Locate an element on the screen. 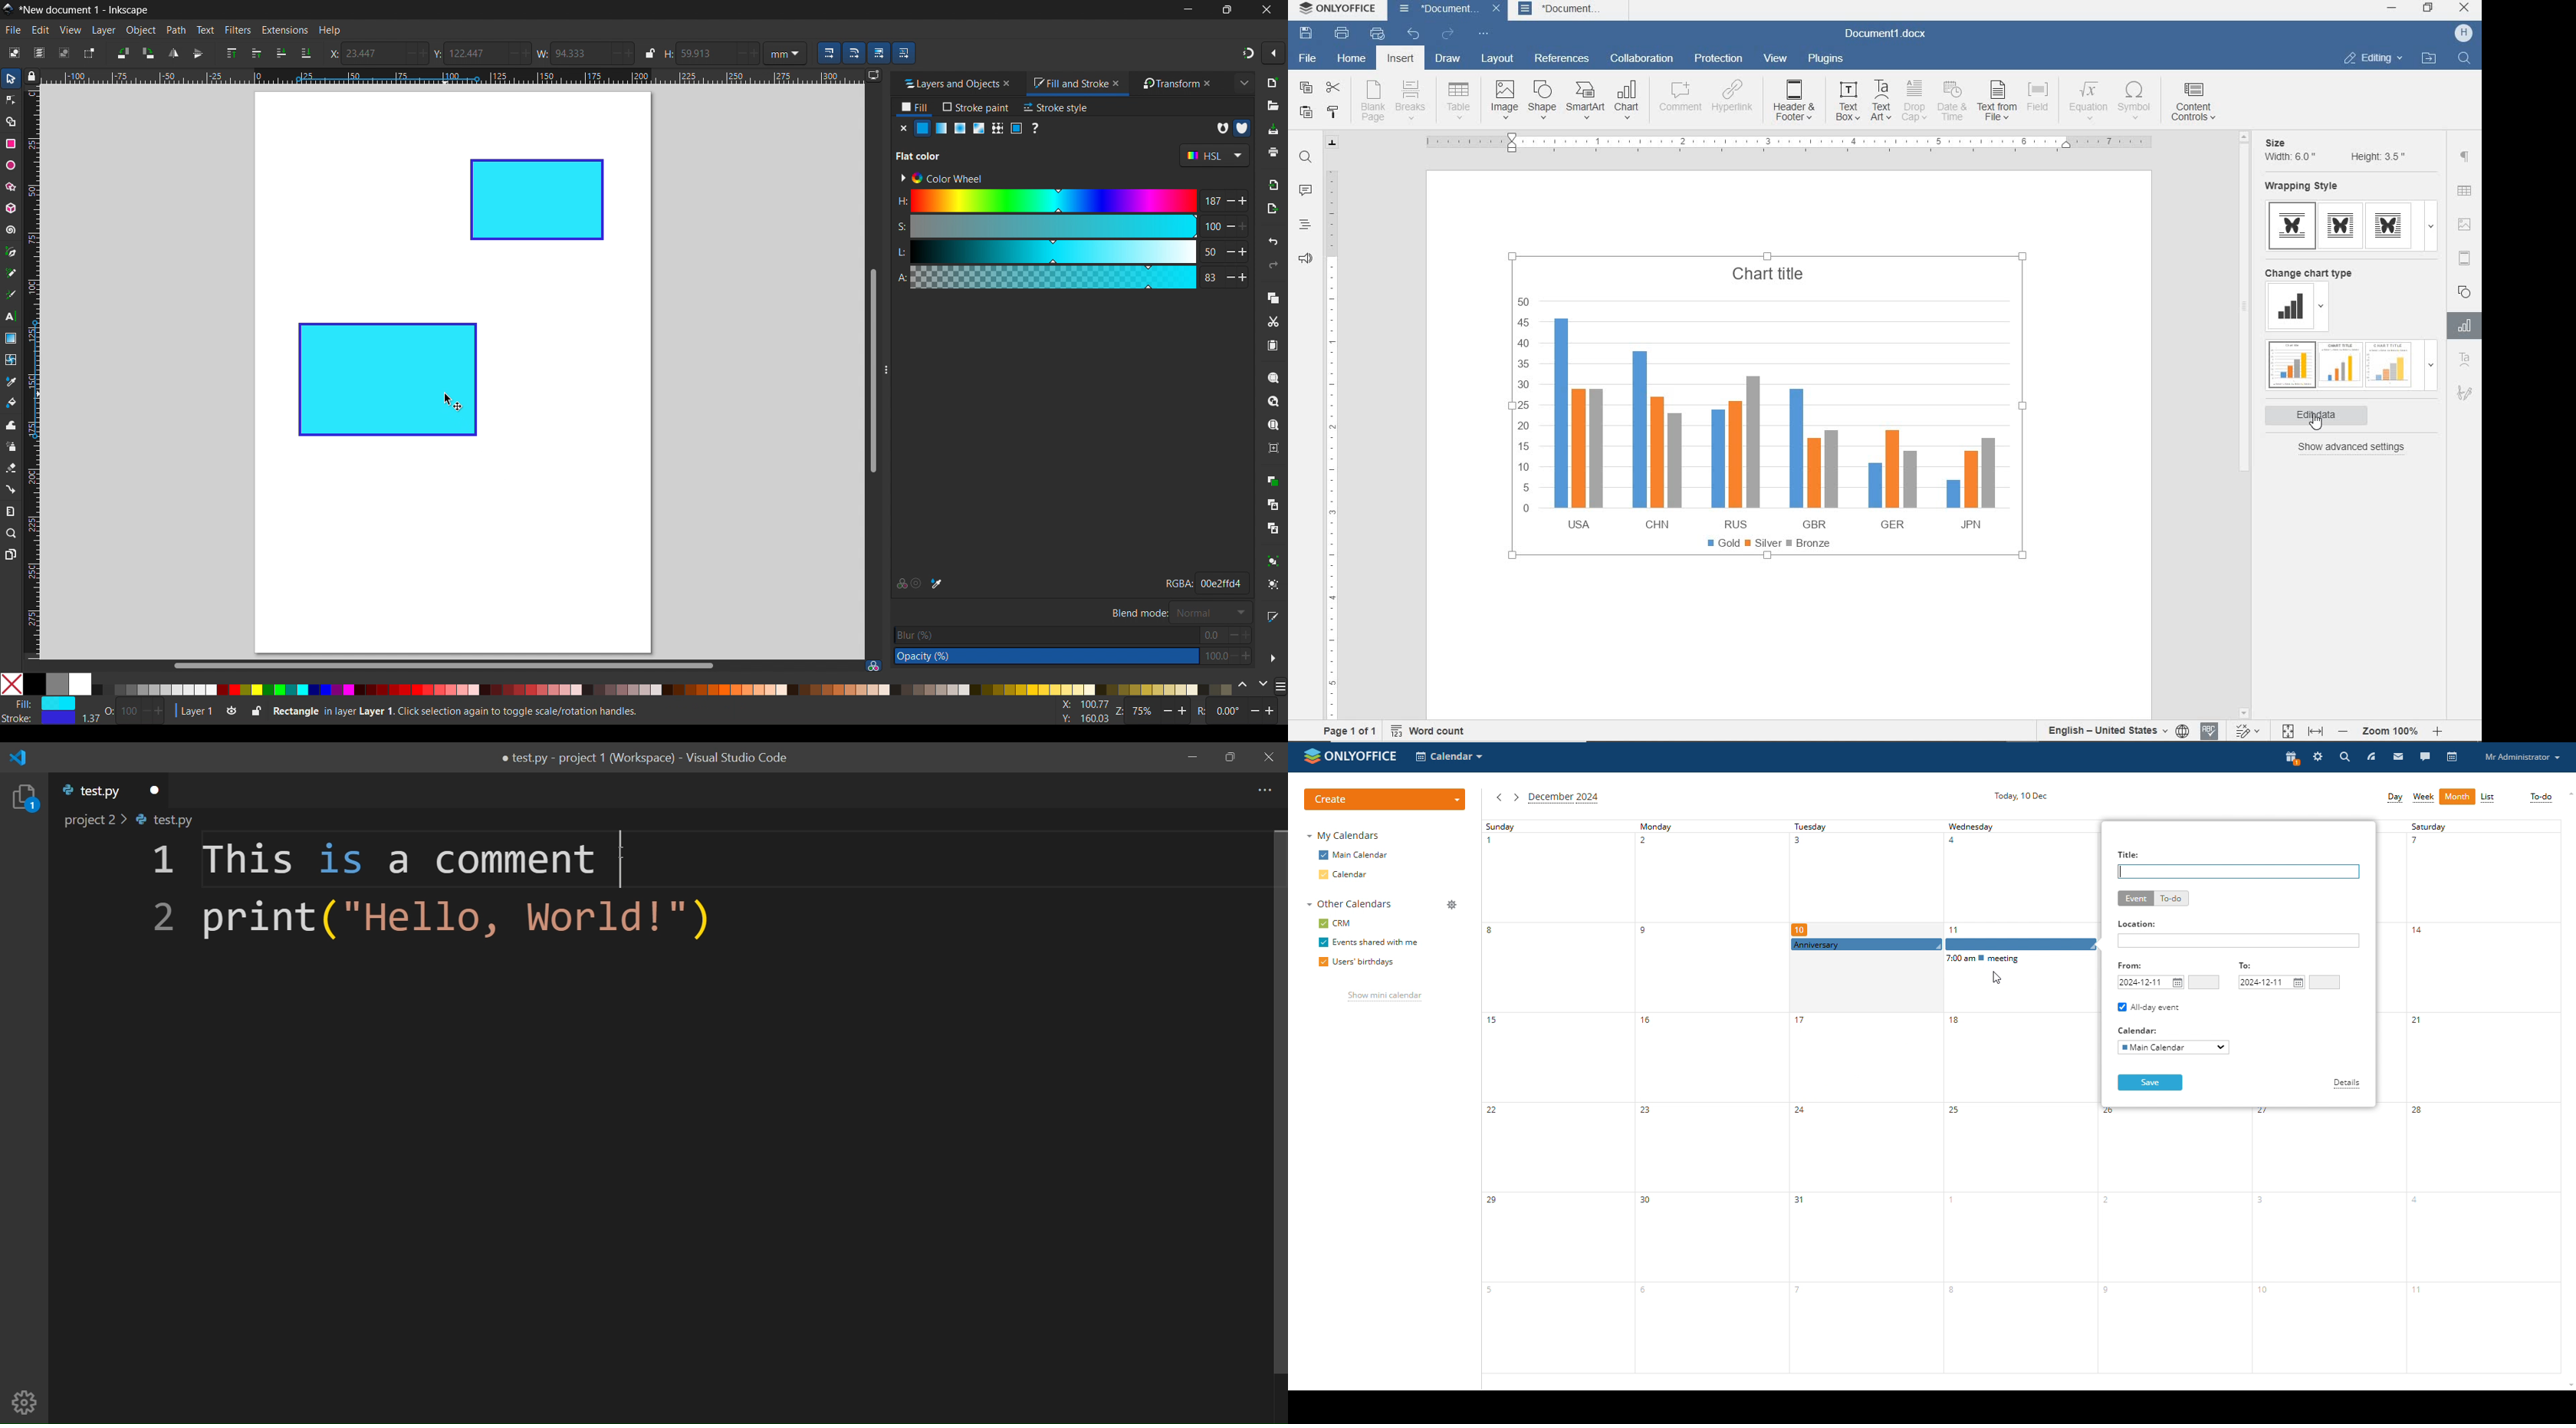 This screenshot has width=2576, height=1428. close is located at coordinates (1265, 9).